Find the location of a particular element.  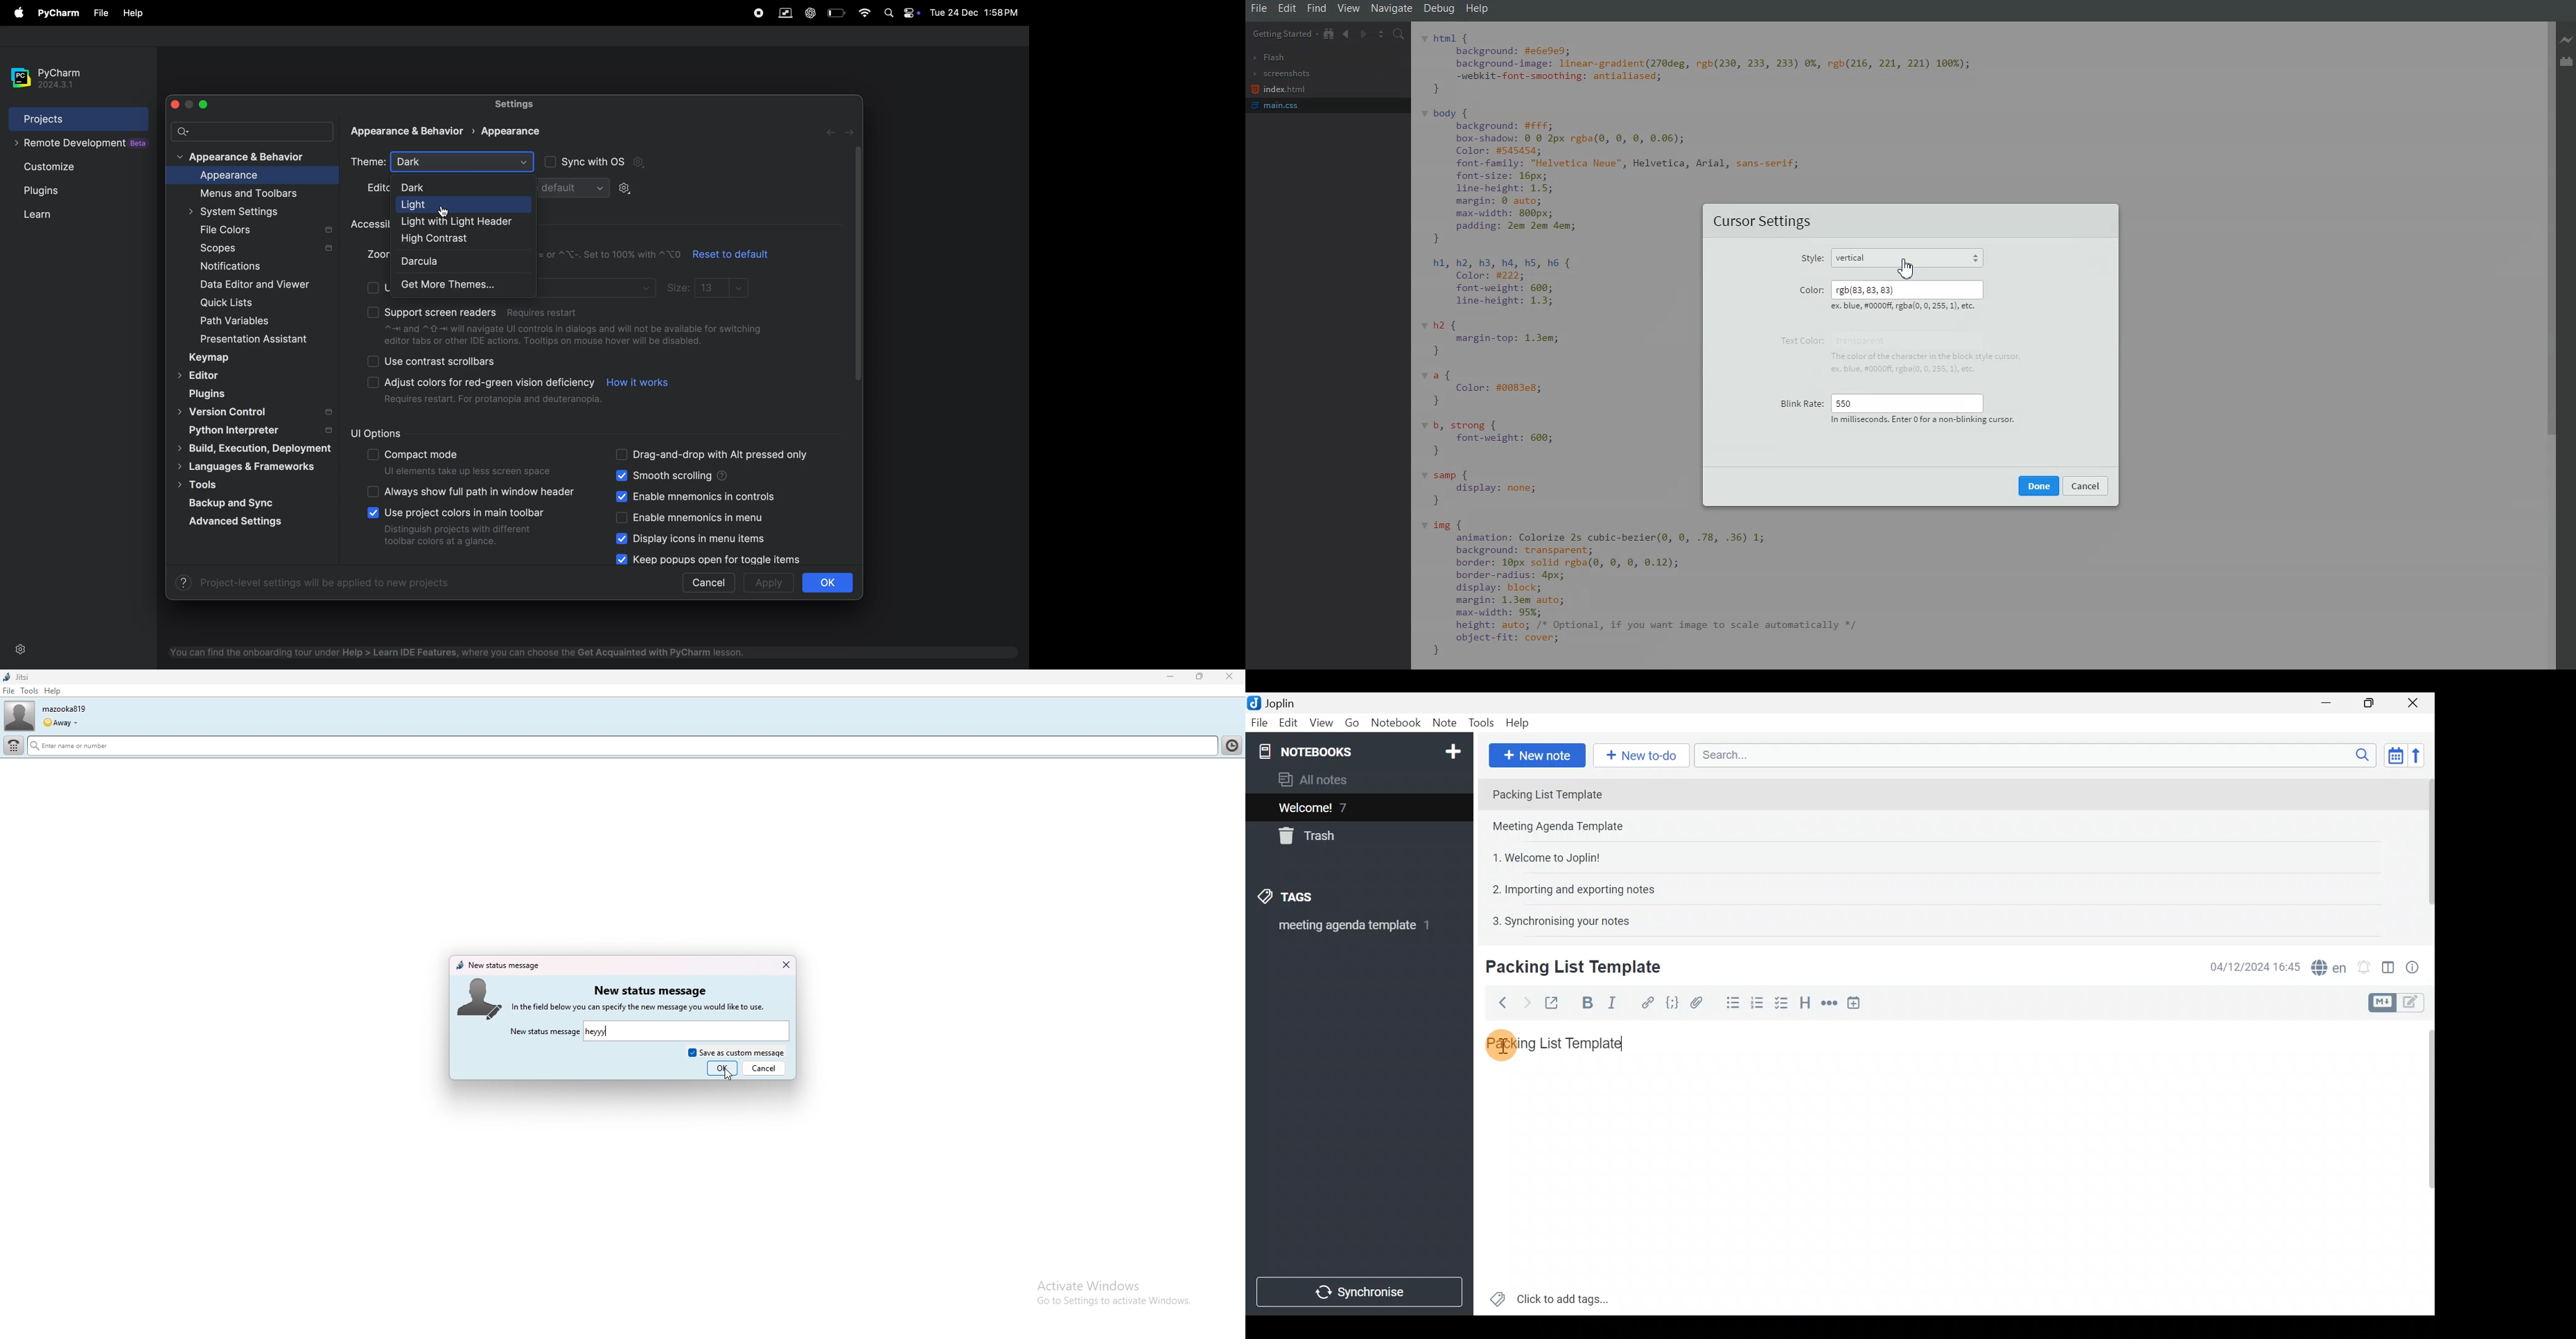

parallel space is located at coordinates (787, 13).